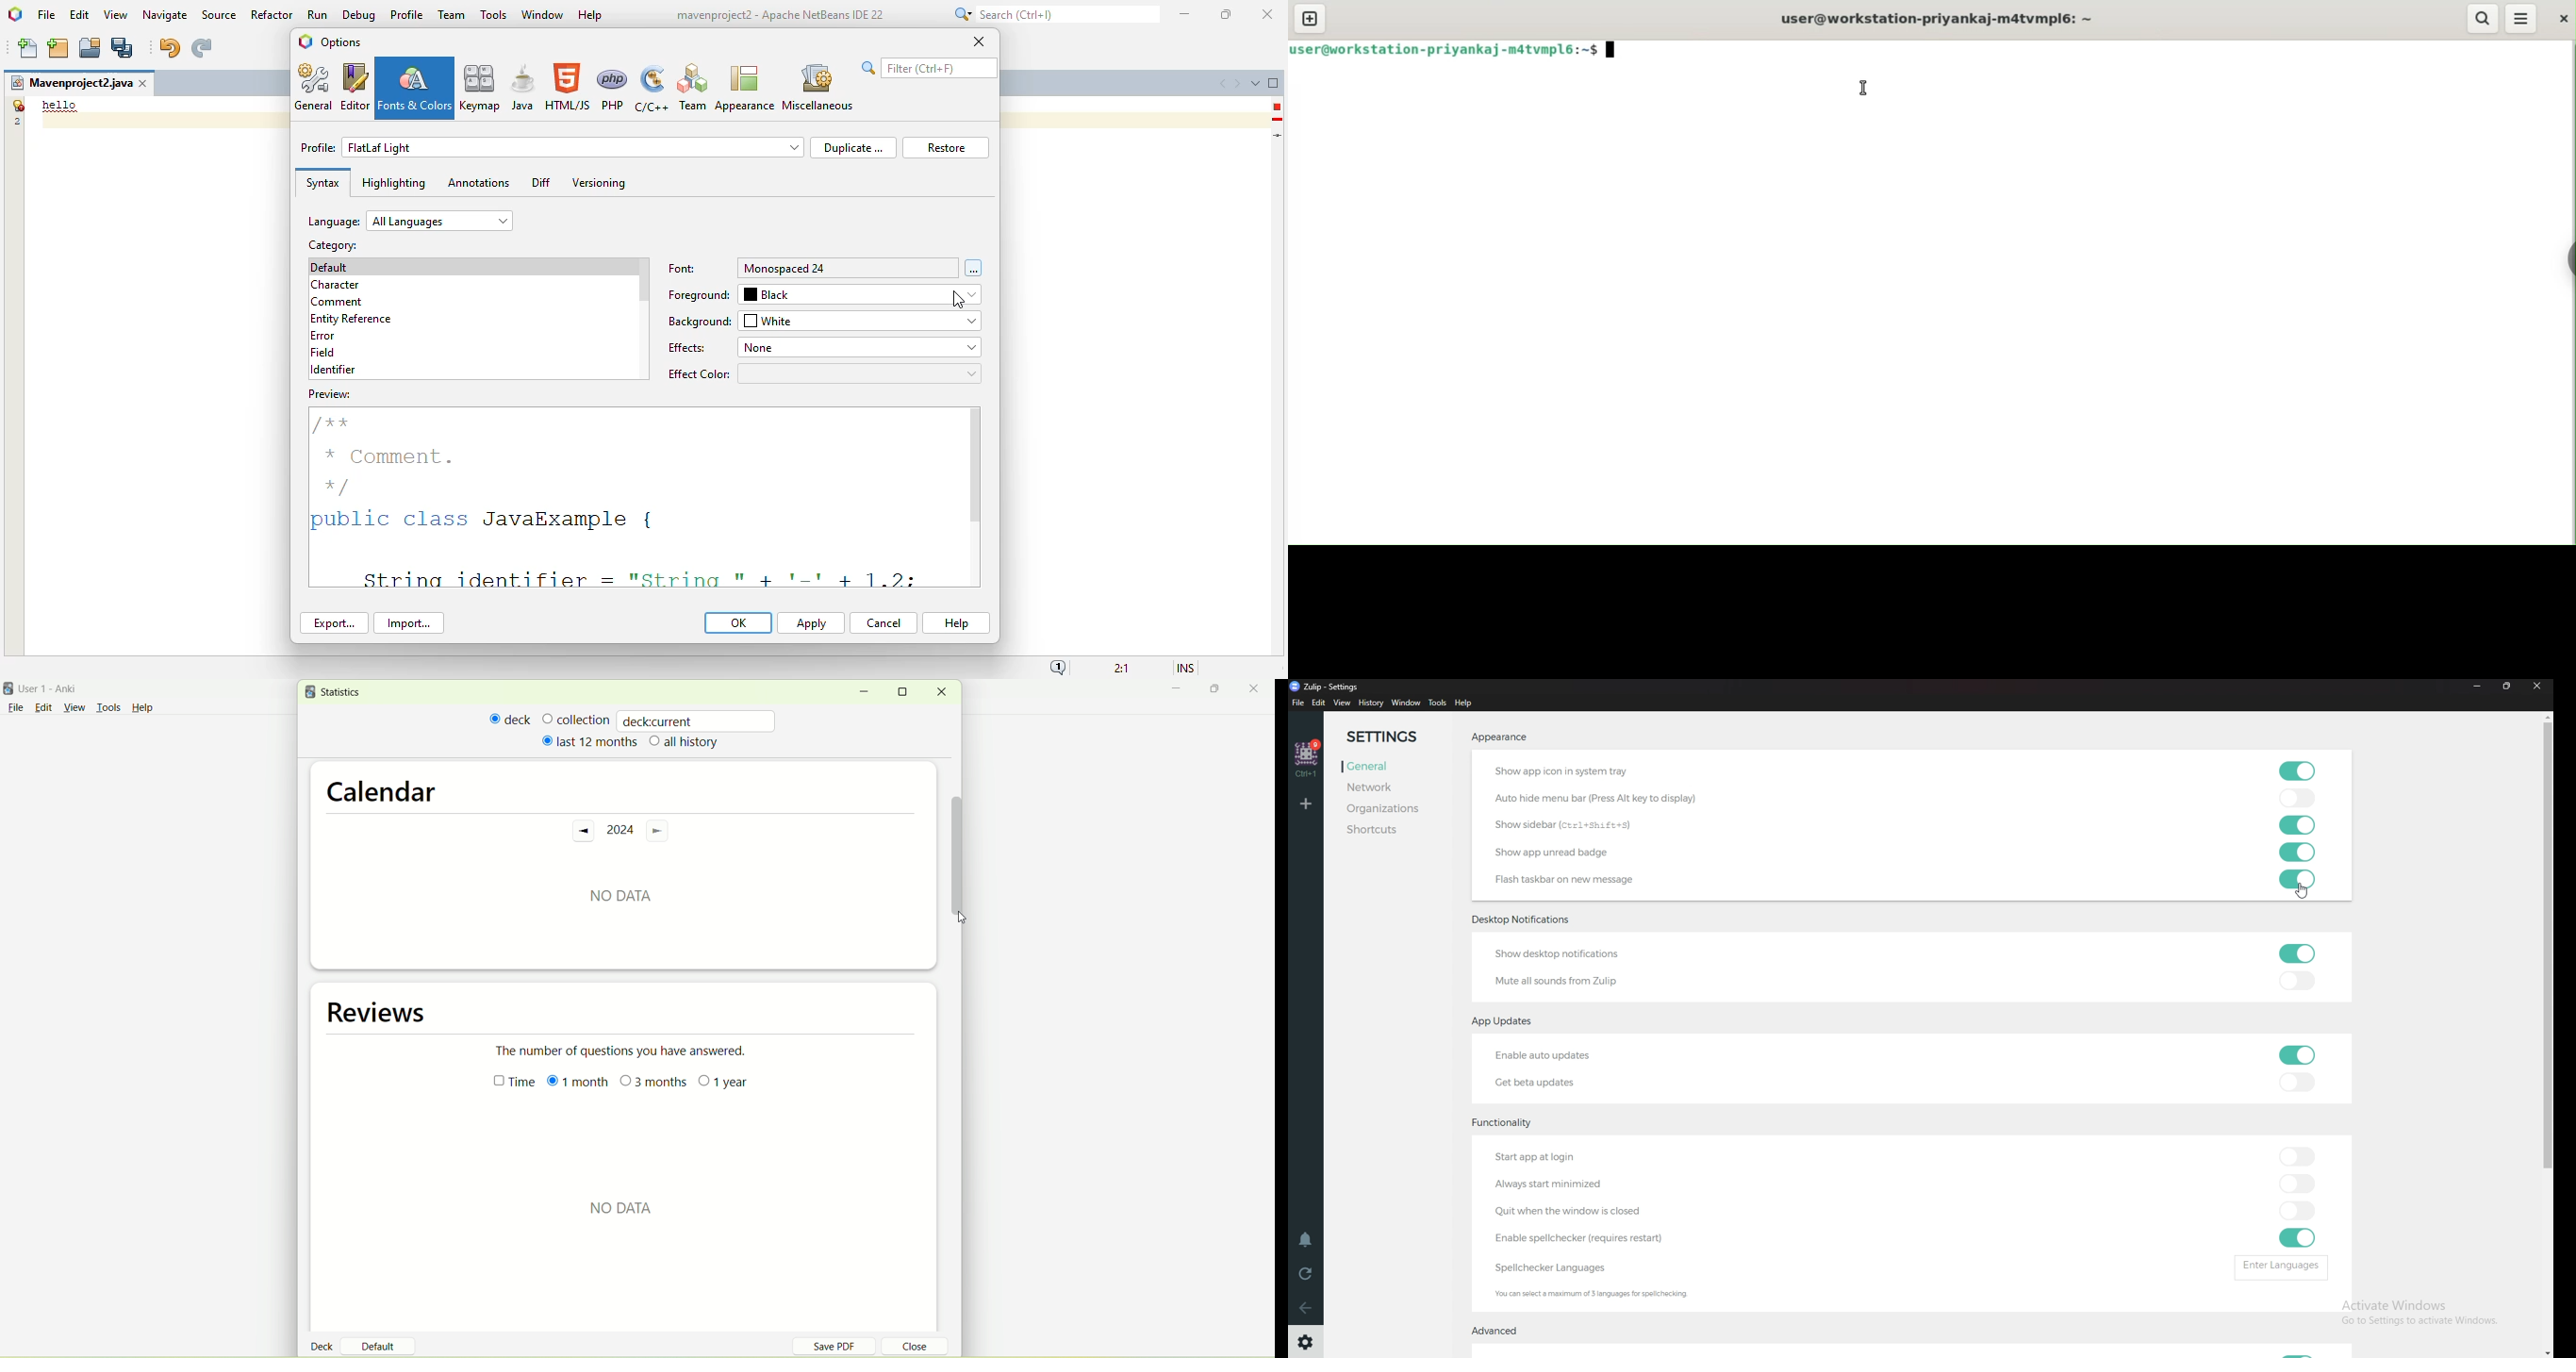 The height and width of the screenshot is (1372, 2576). What do you see at coordinates (116, 15) in the screenshot?
I see `view` at bounding box center [116, 15].